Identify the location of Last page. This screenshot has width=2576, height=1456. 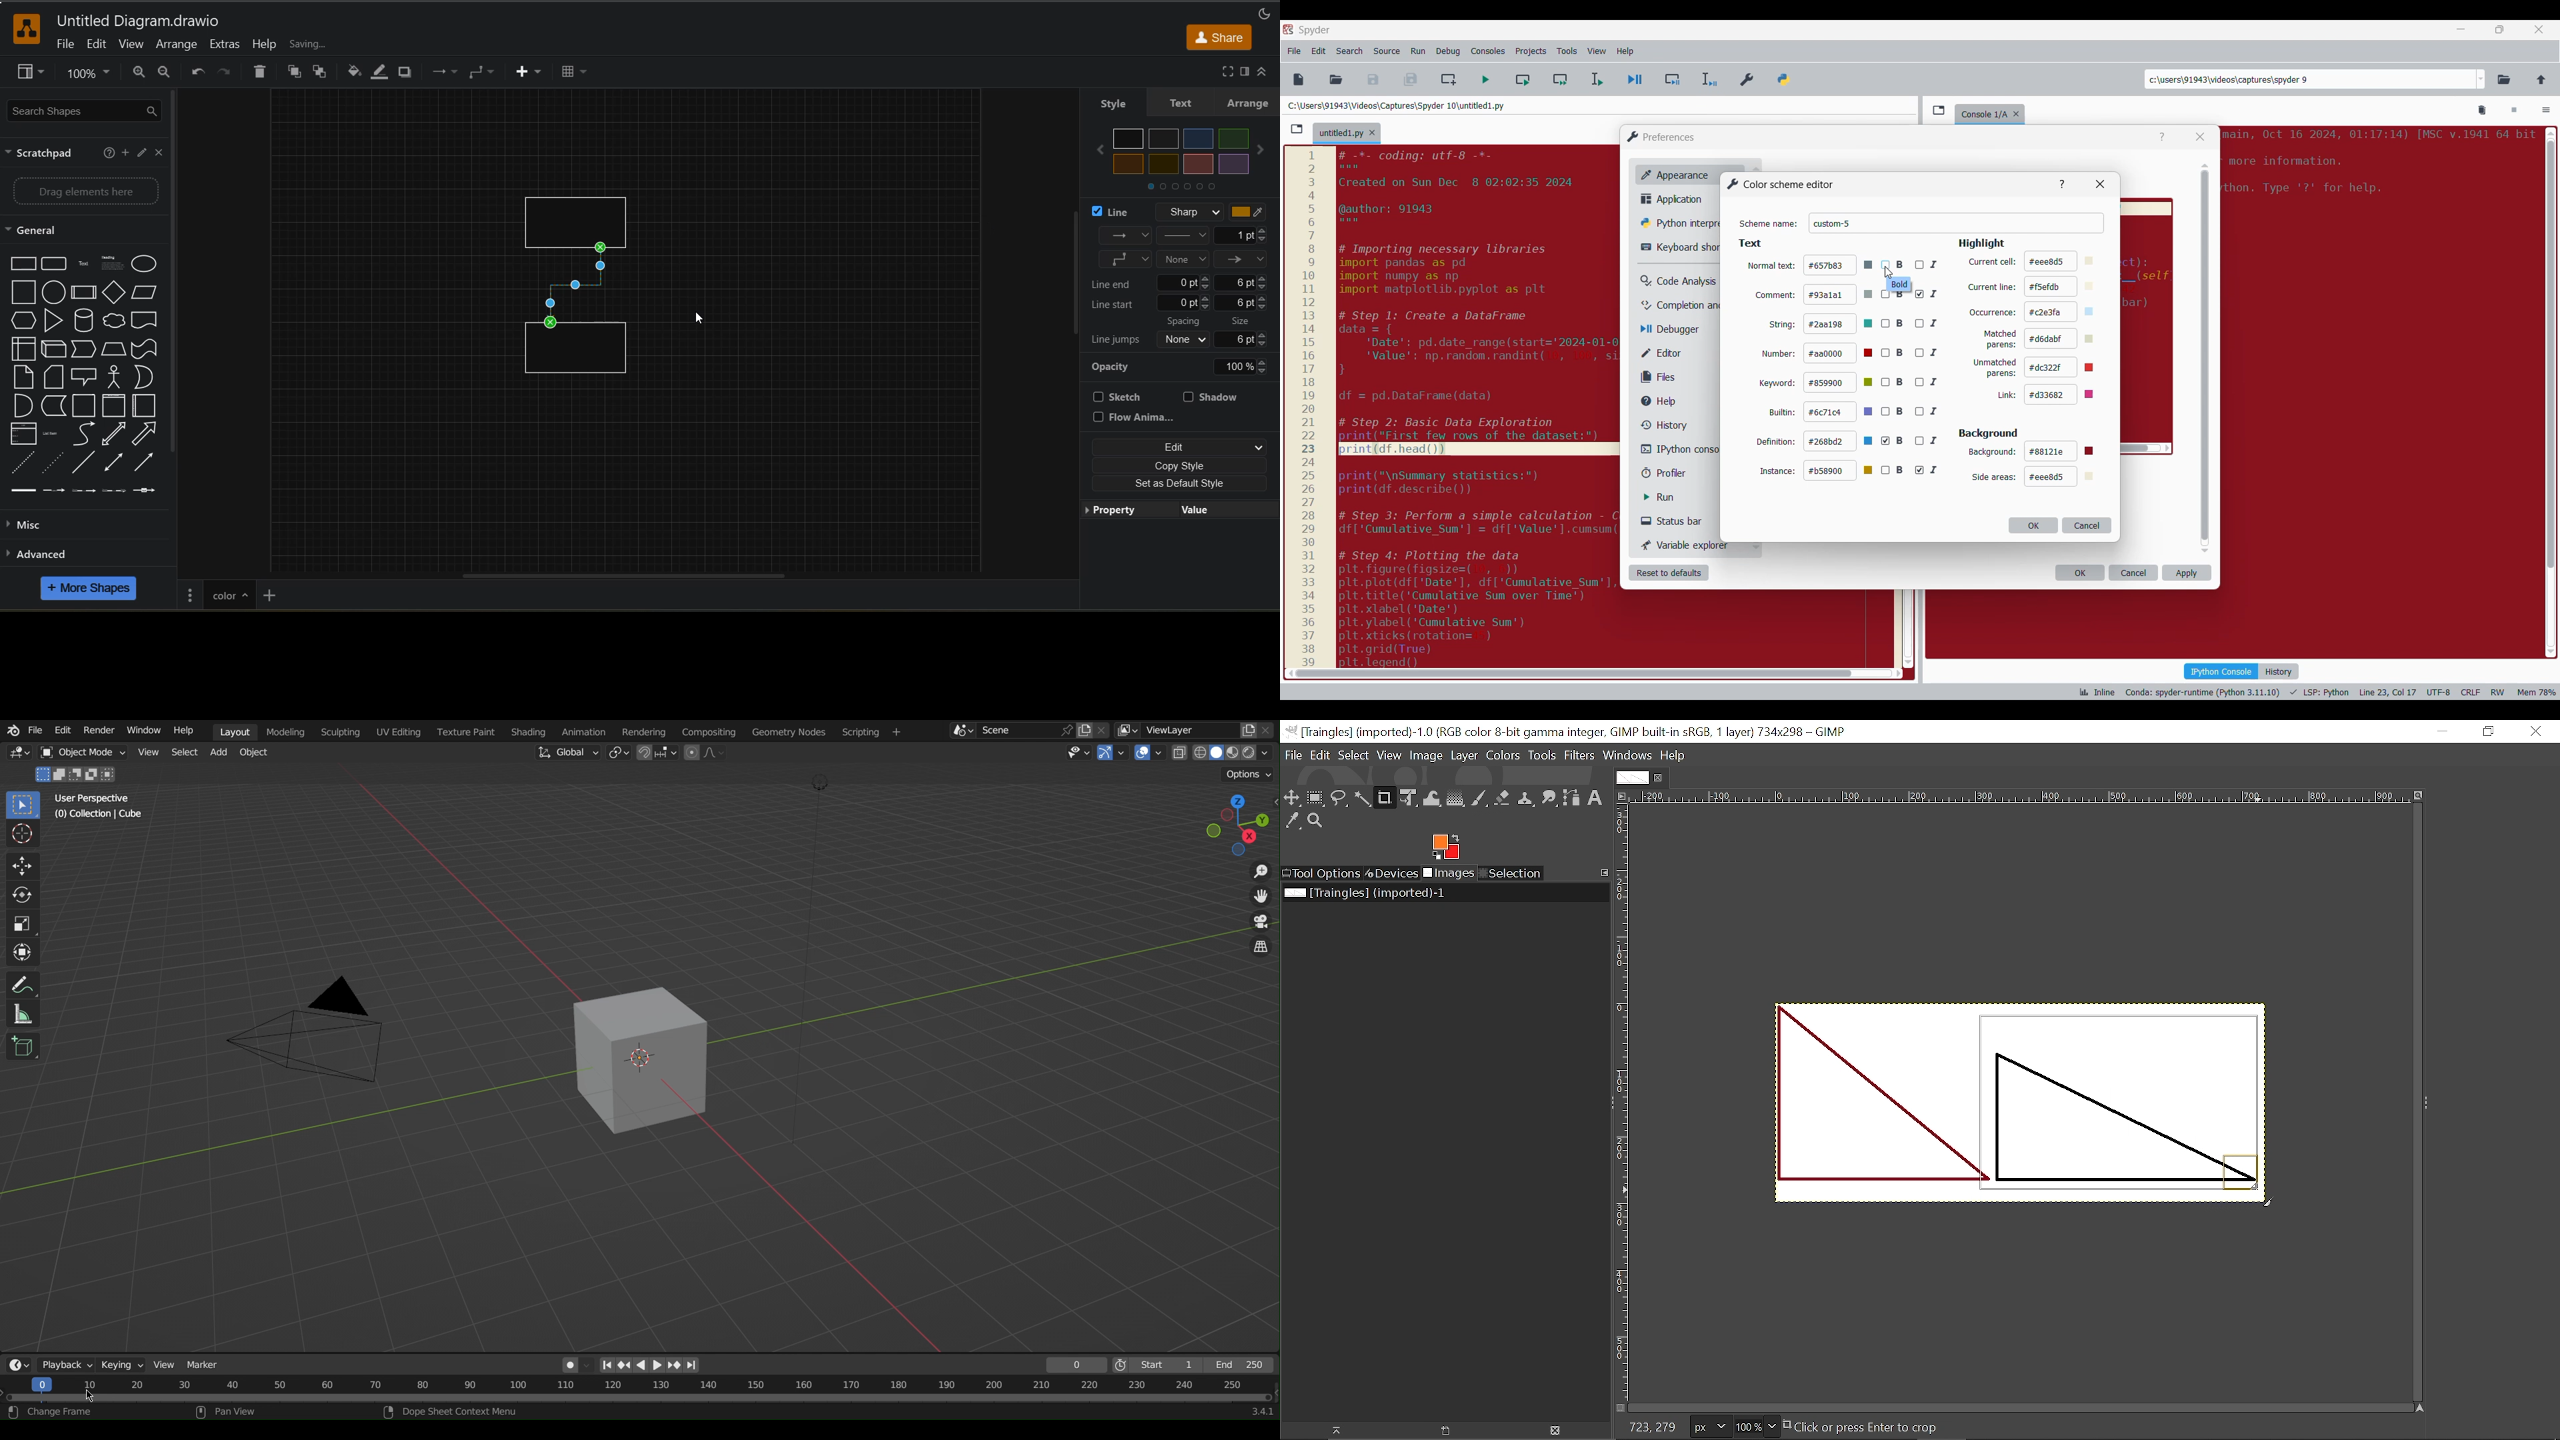
(699, 1363).